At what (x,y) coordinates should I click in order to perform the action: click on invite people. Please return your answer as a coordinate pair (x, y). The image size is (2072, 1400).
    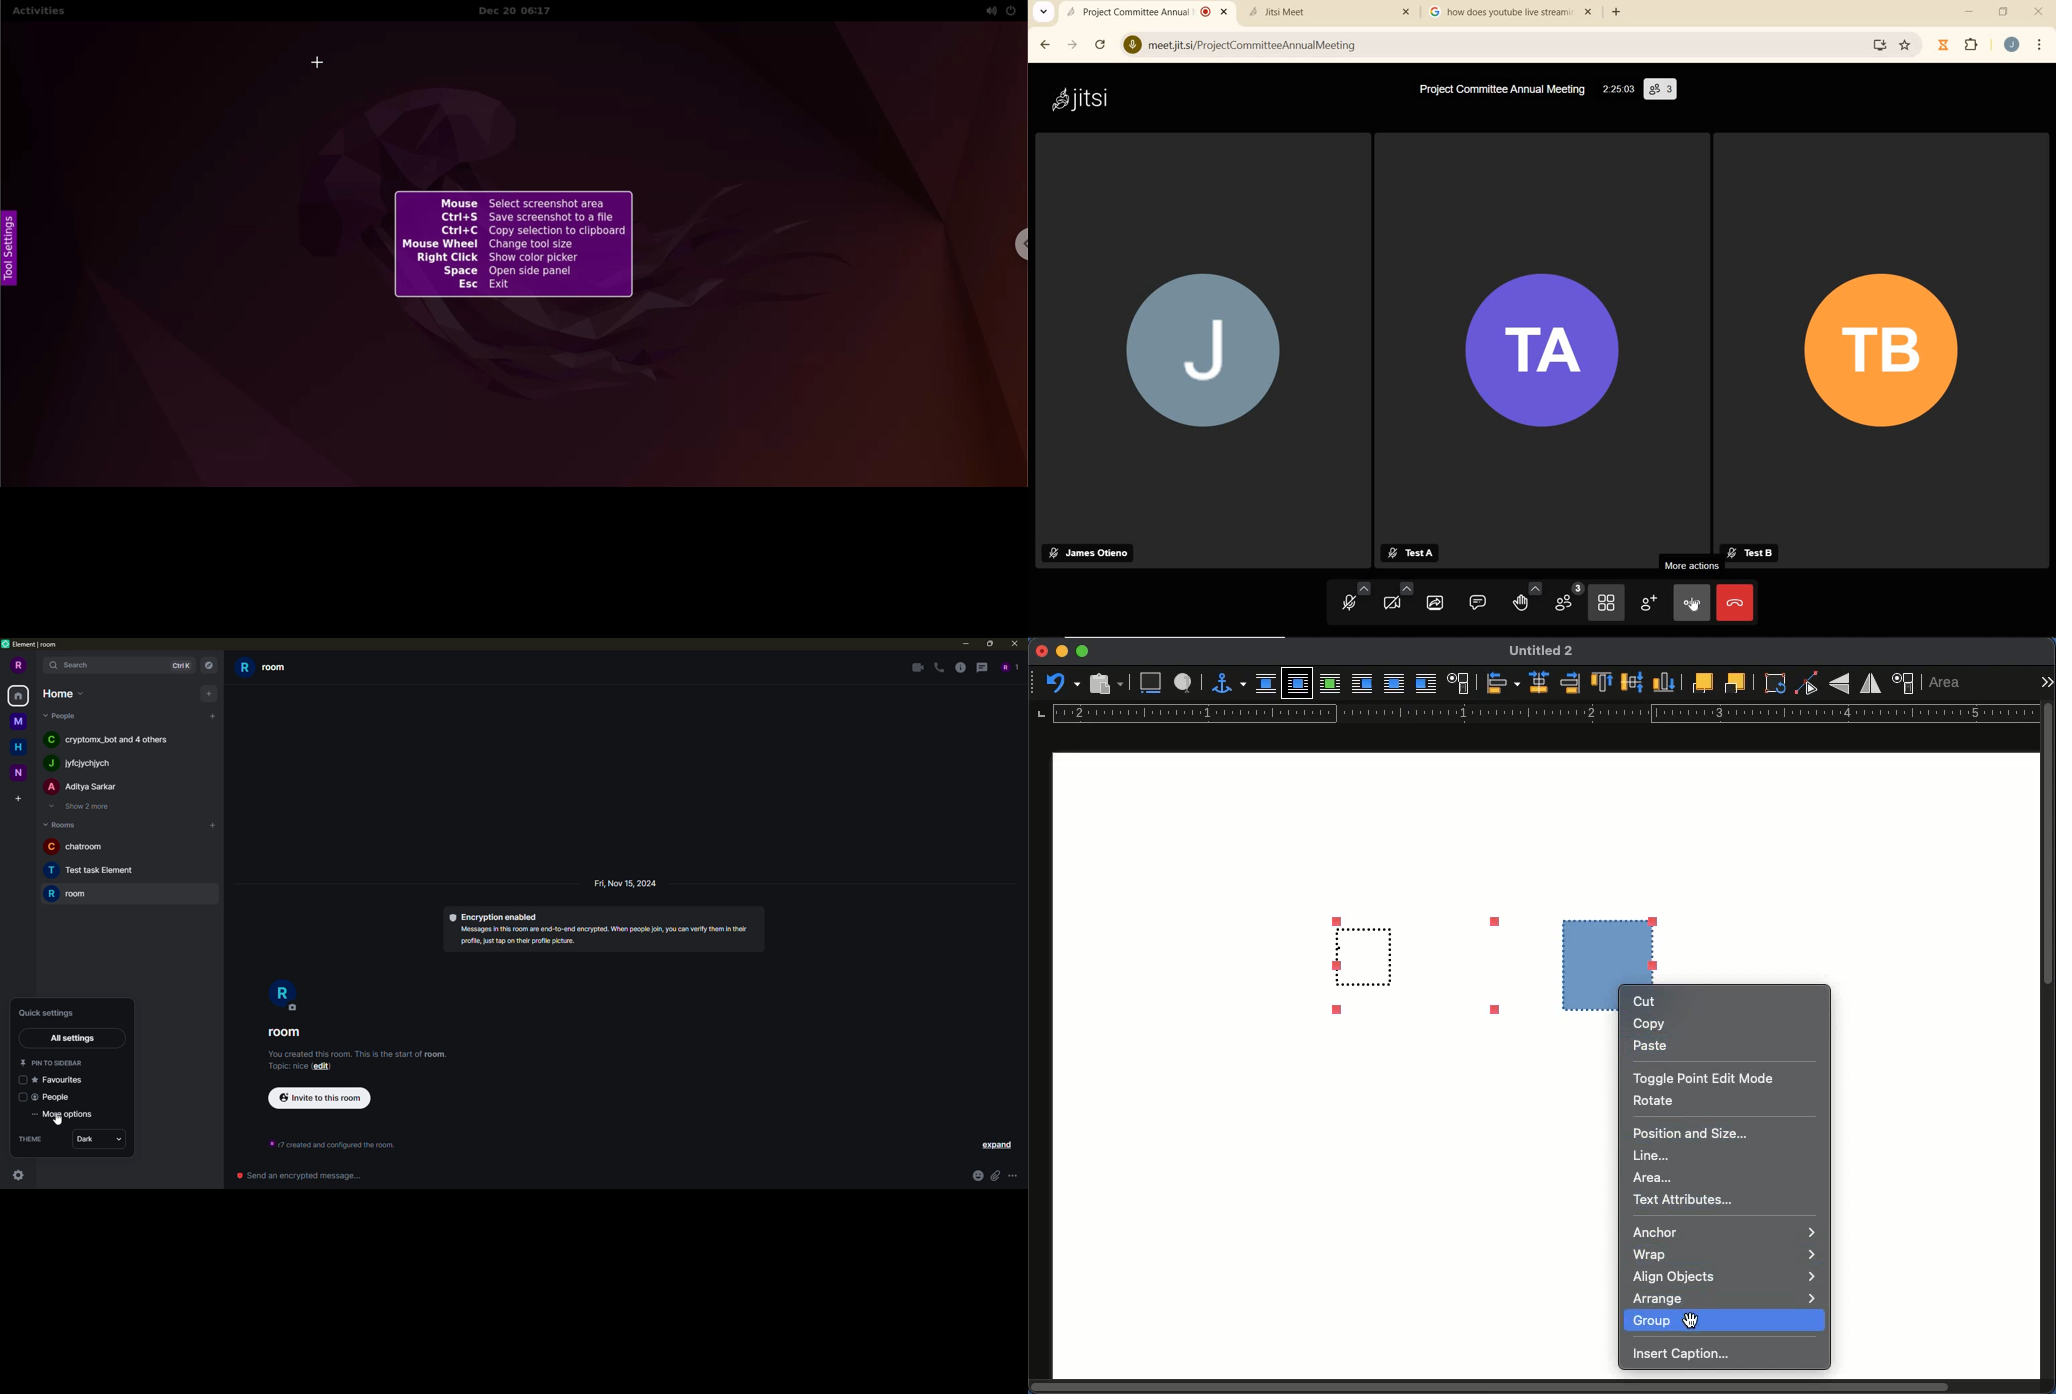
    Looking at the image, I should click on (1648, 603).